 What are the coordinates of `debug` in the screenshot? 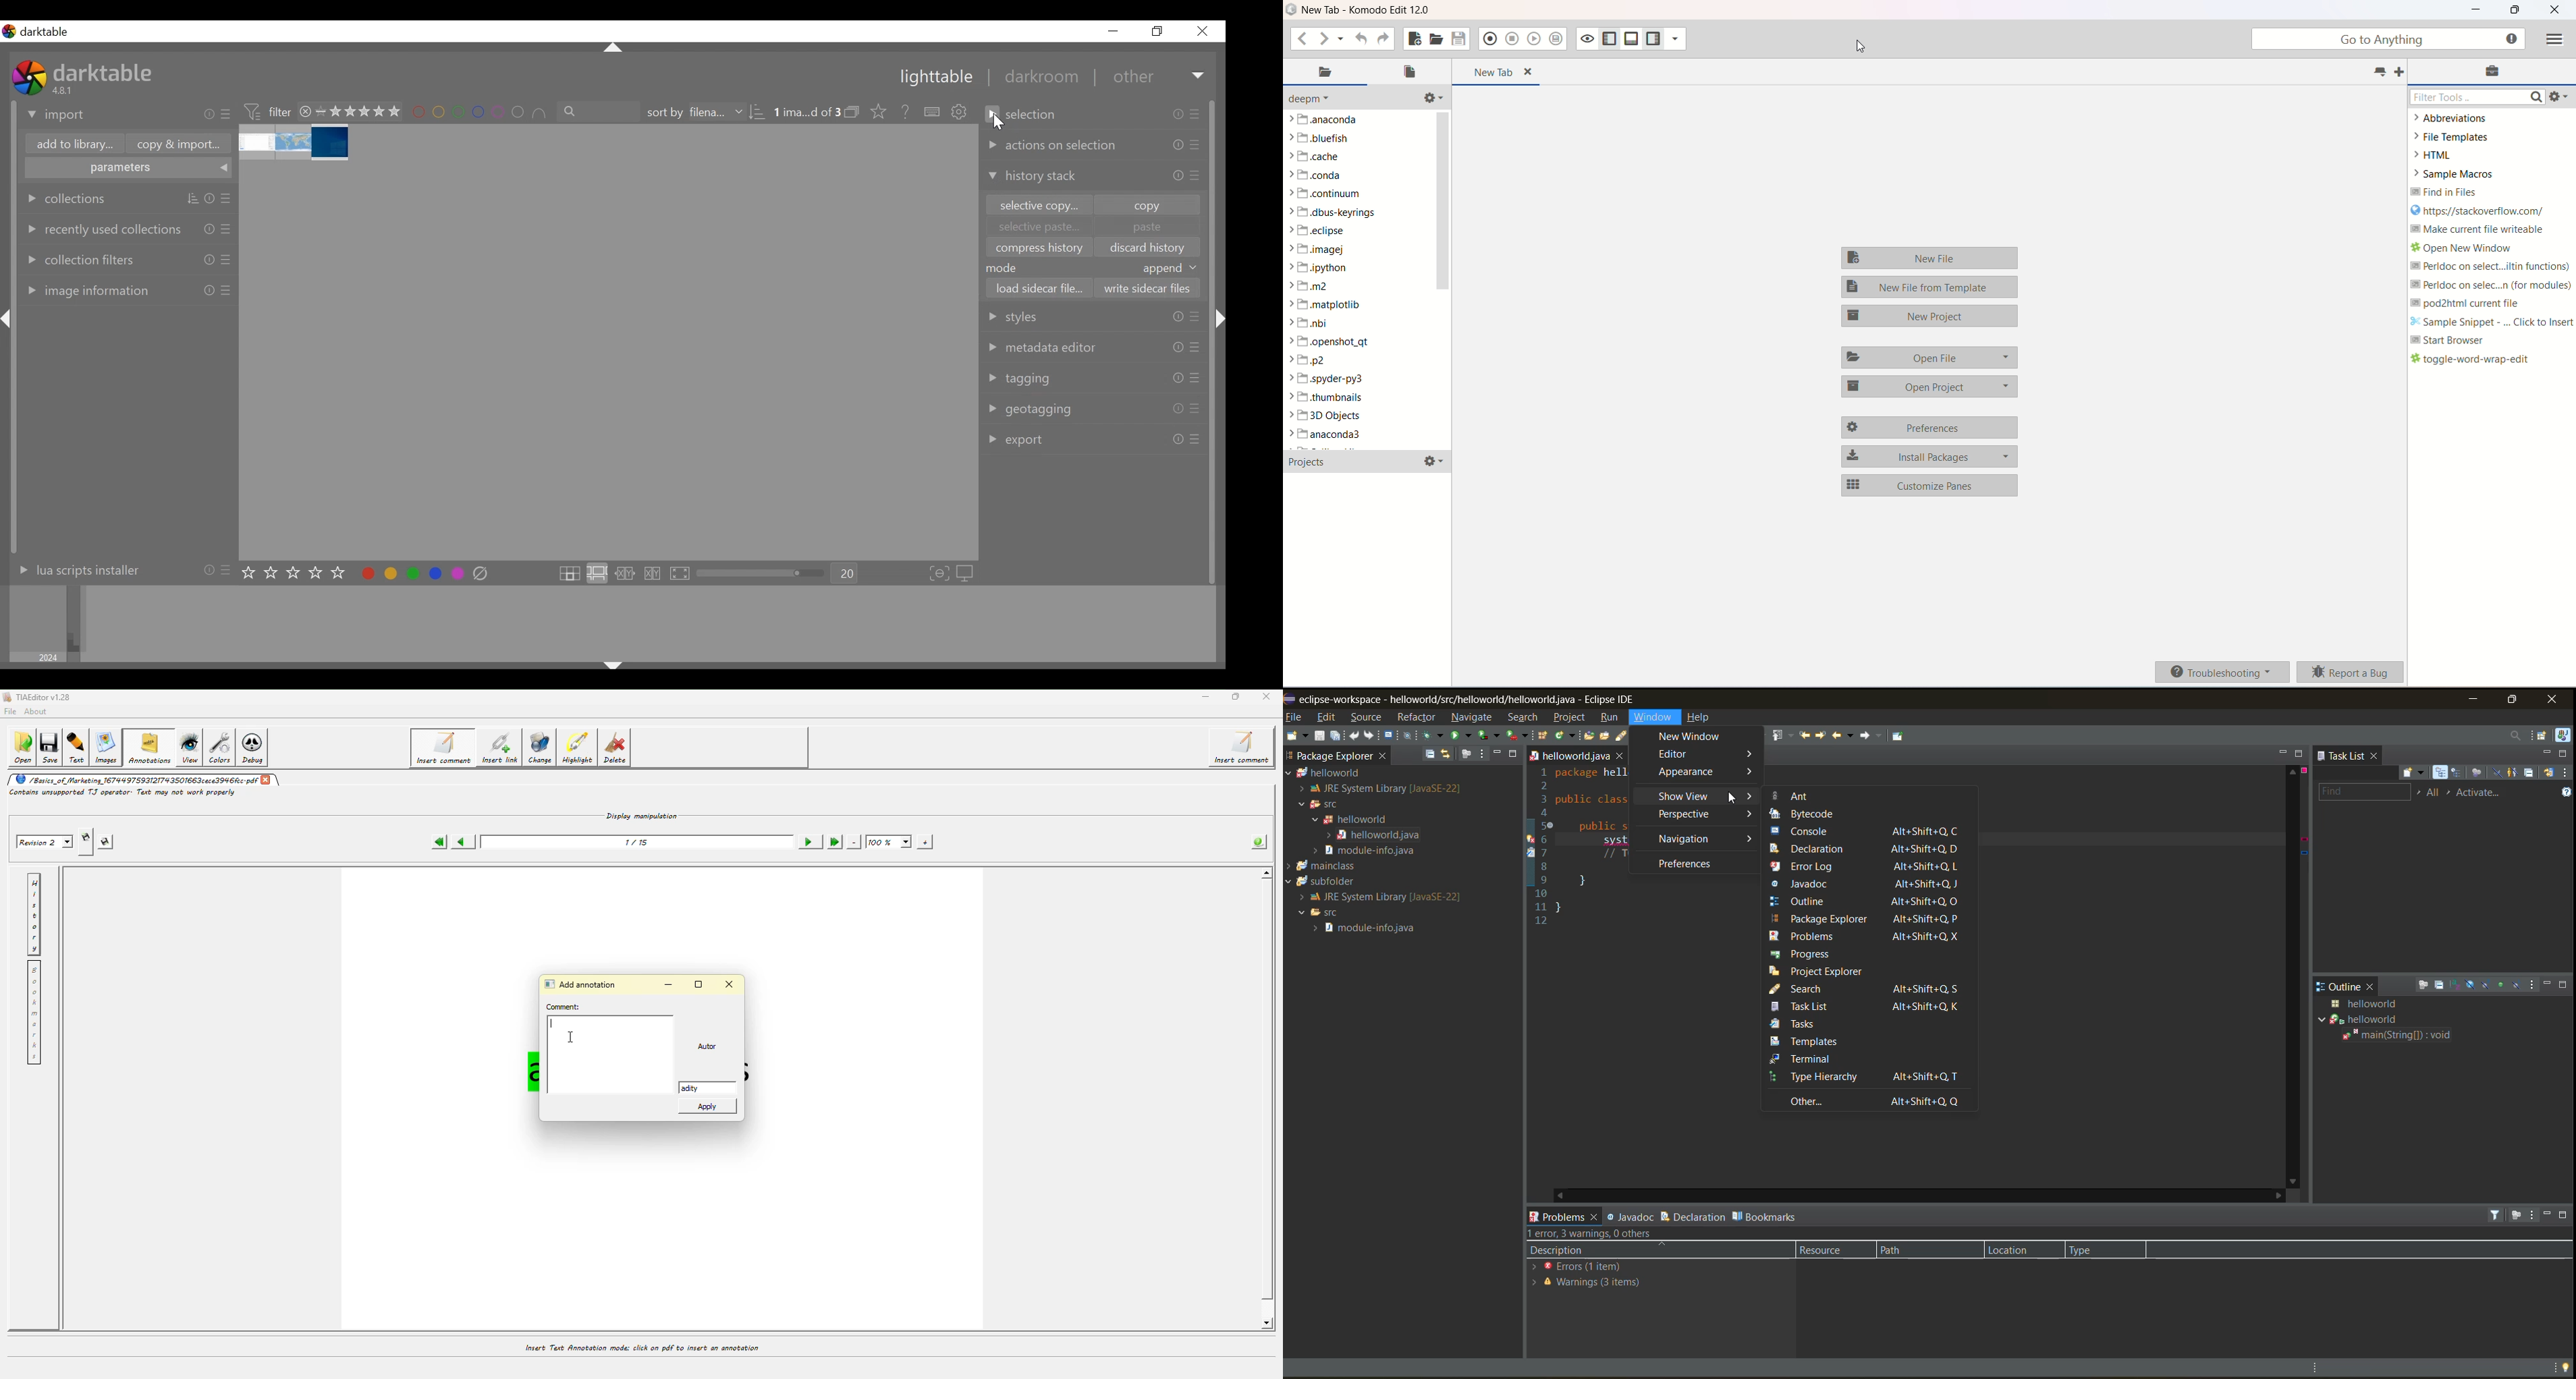 It's located at (1432, 735).